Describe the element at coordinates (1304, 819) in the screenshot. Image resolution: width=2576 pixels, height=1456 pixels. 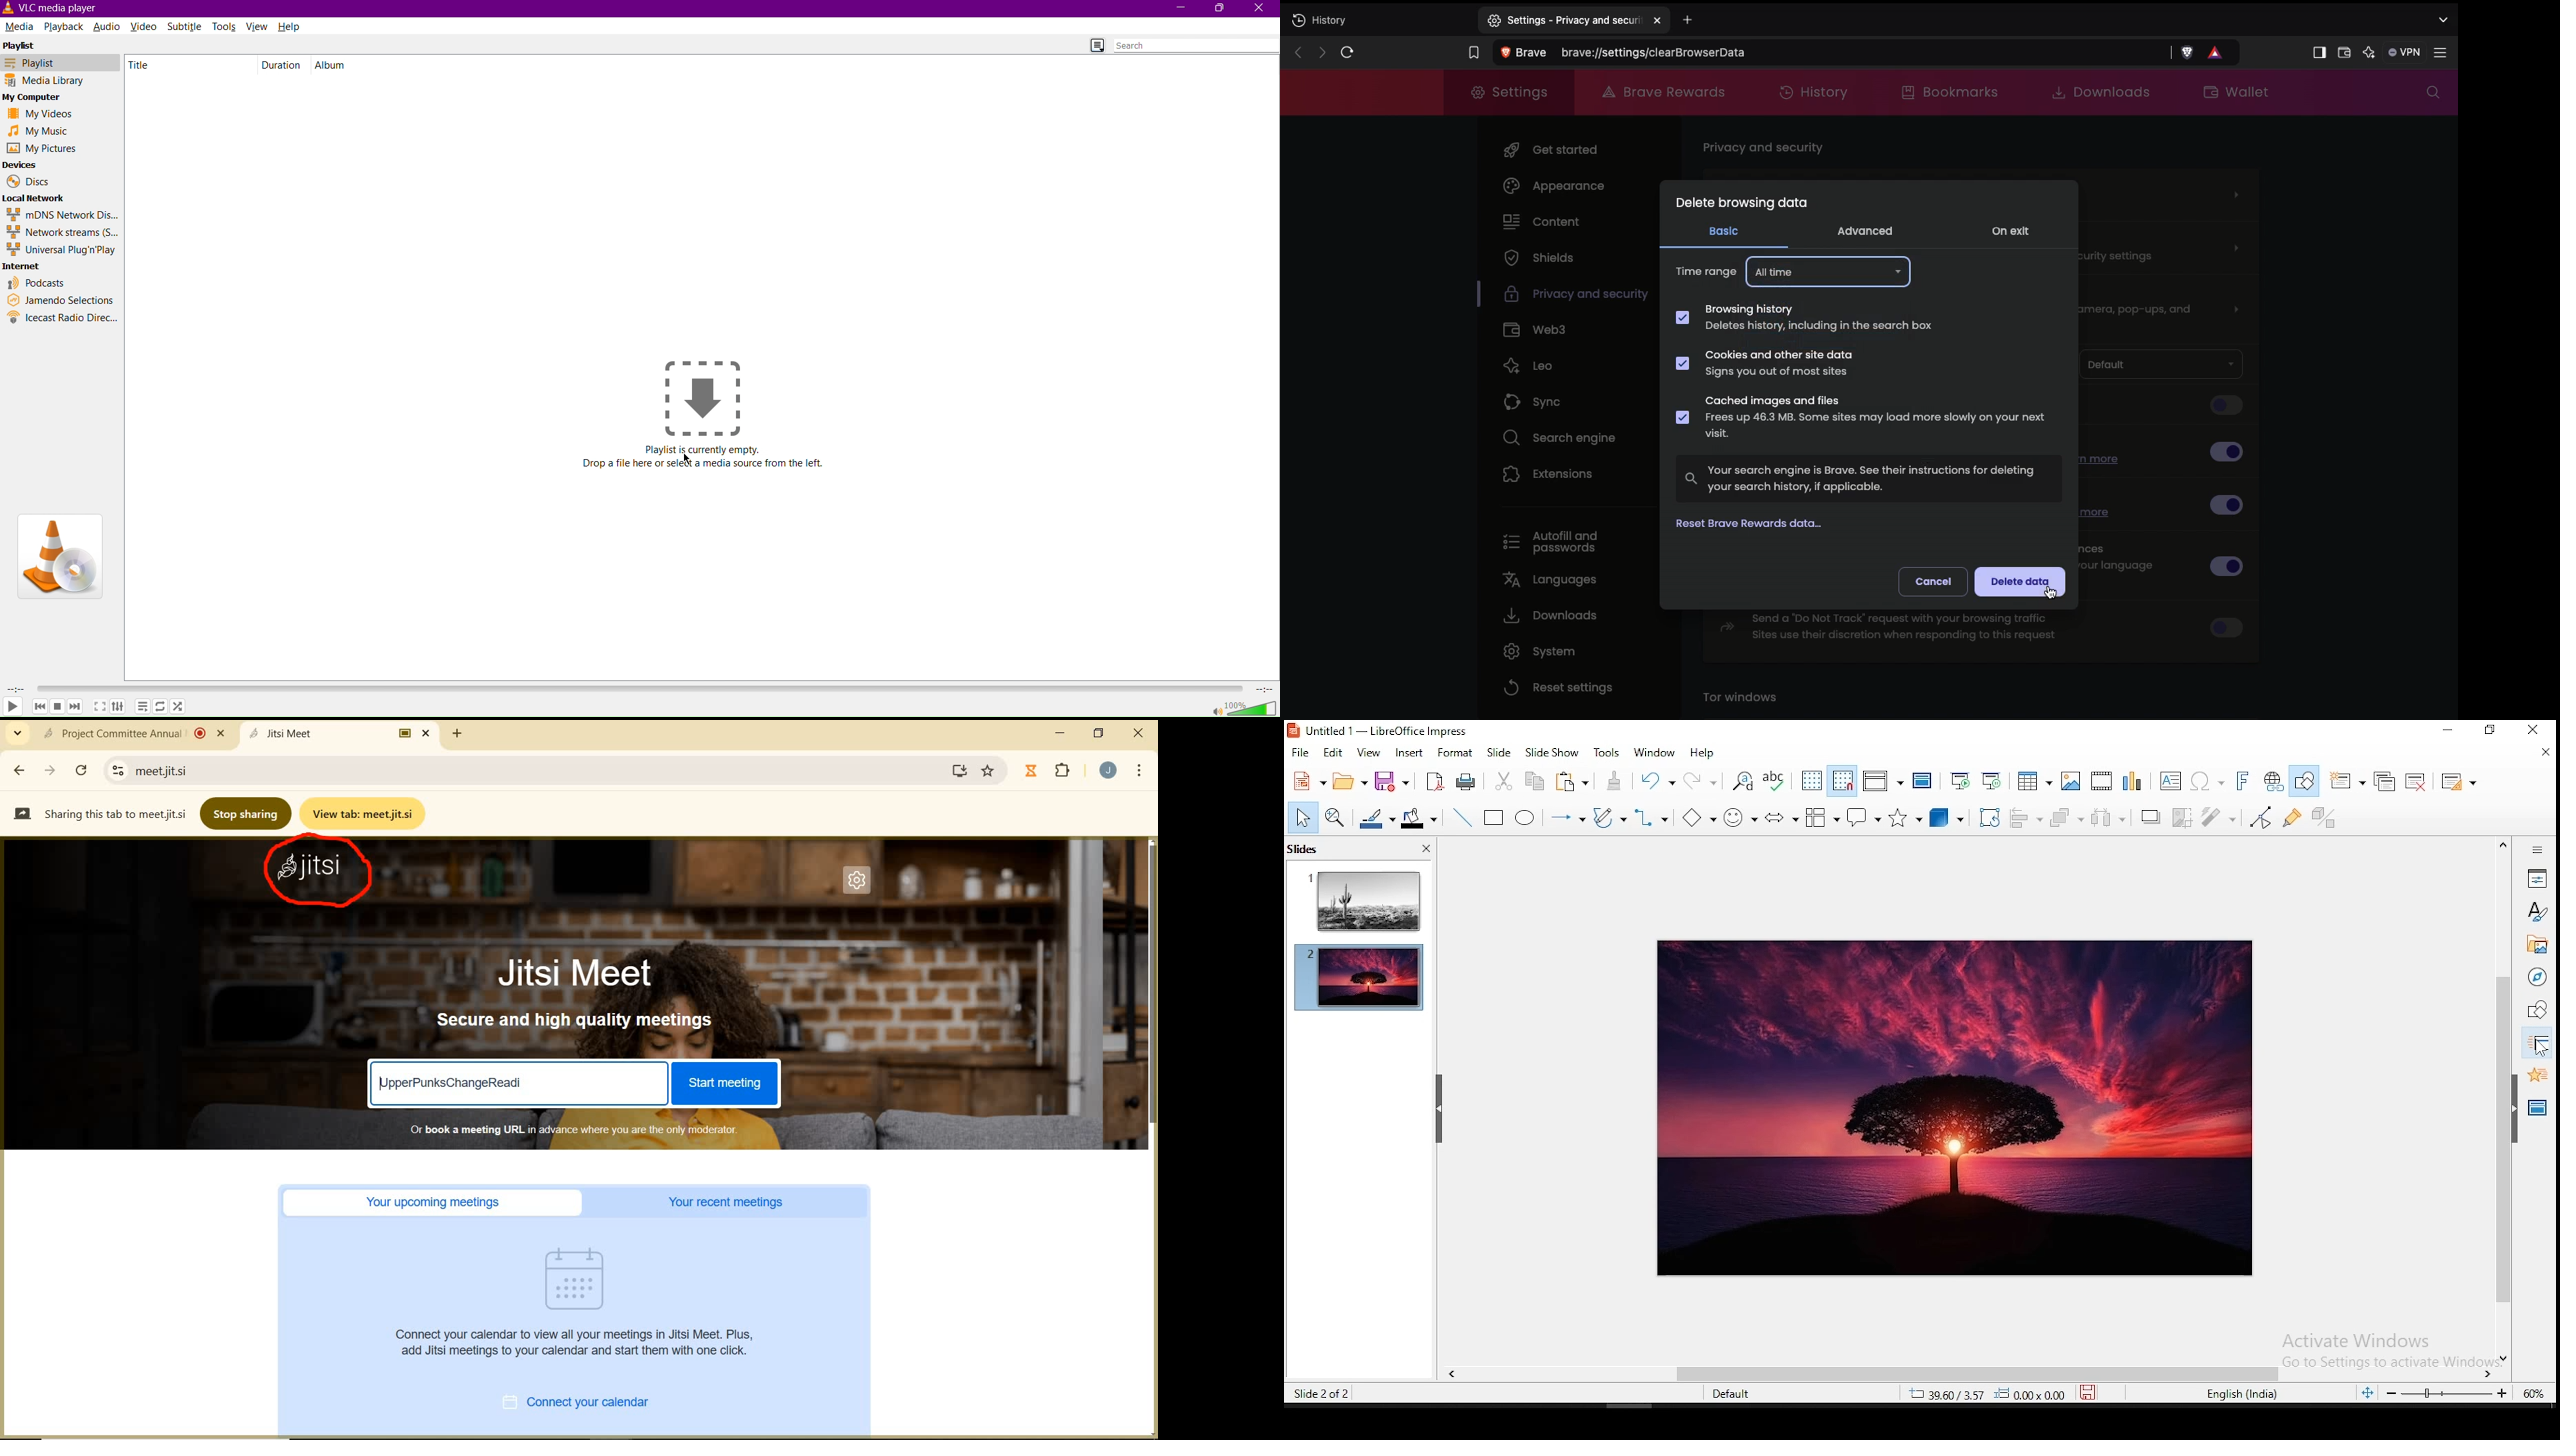
I see `select tool` at that location.